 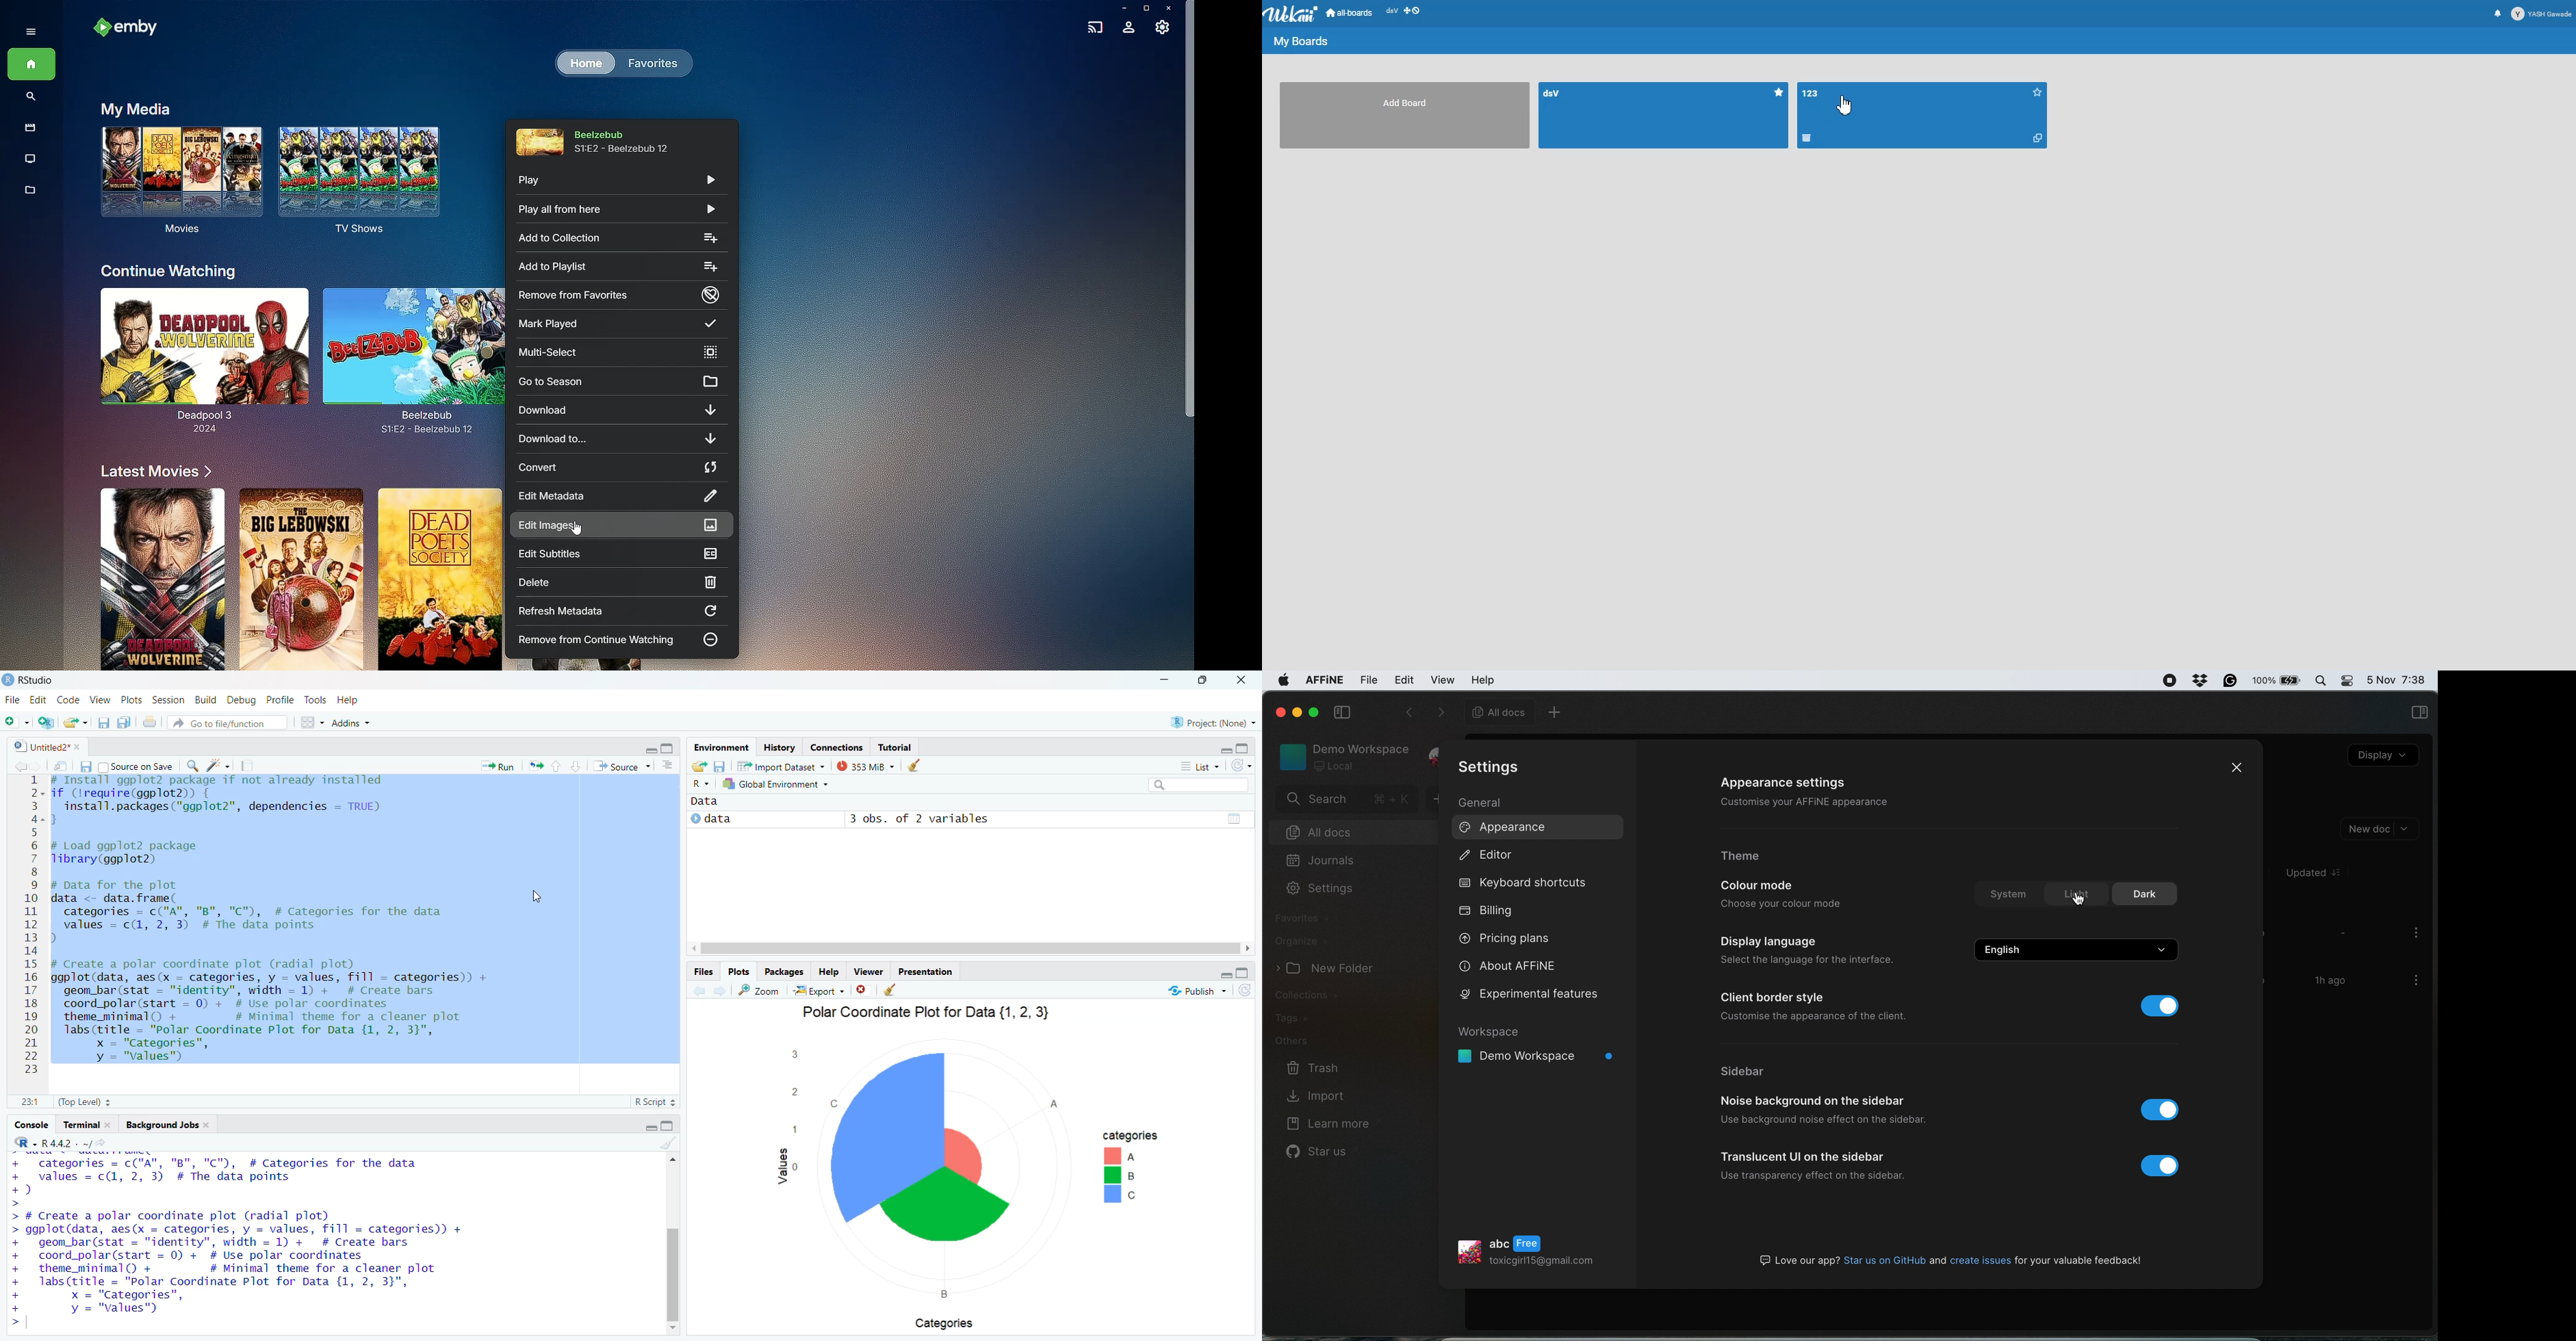 What do you see at coordinates (696, 991) in the screenshot?
I see `go back` at bounding box center [696, 991].